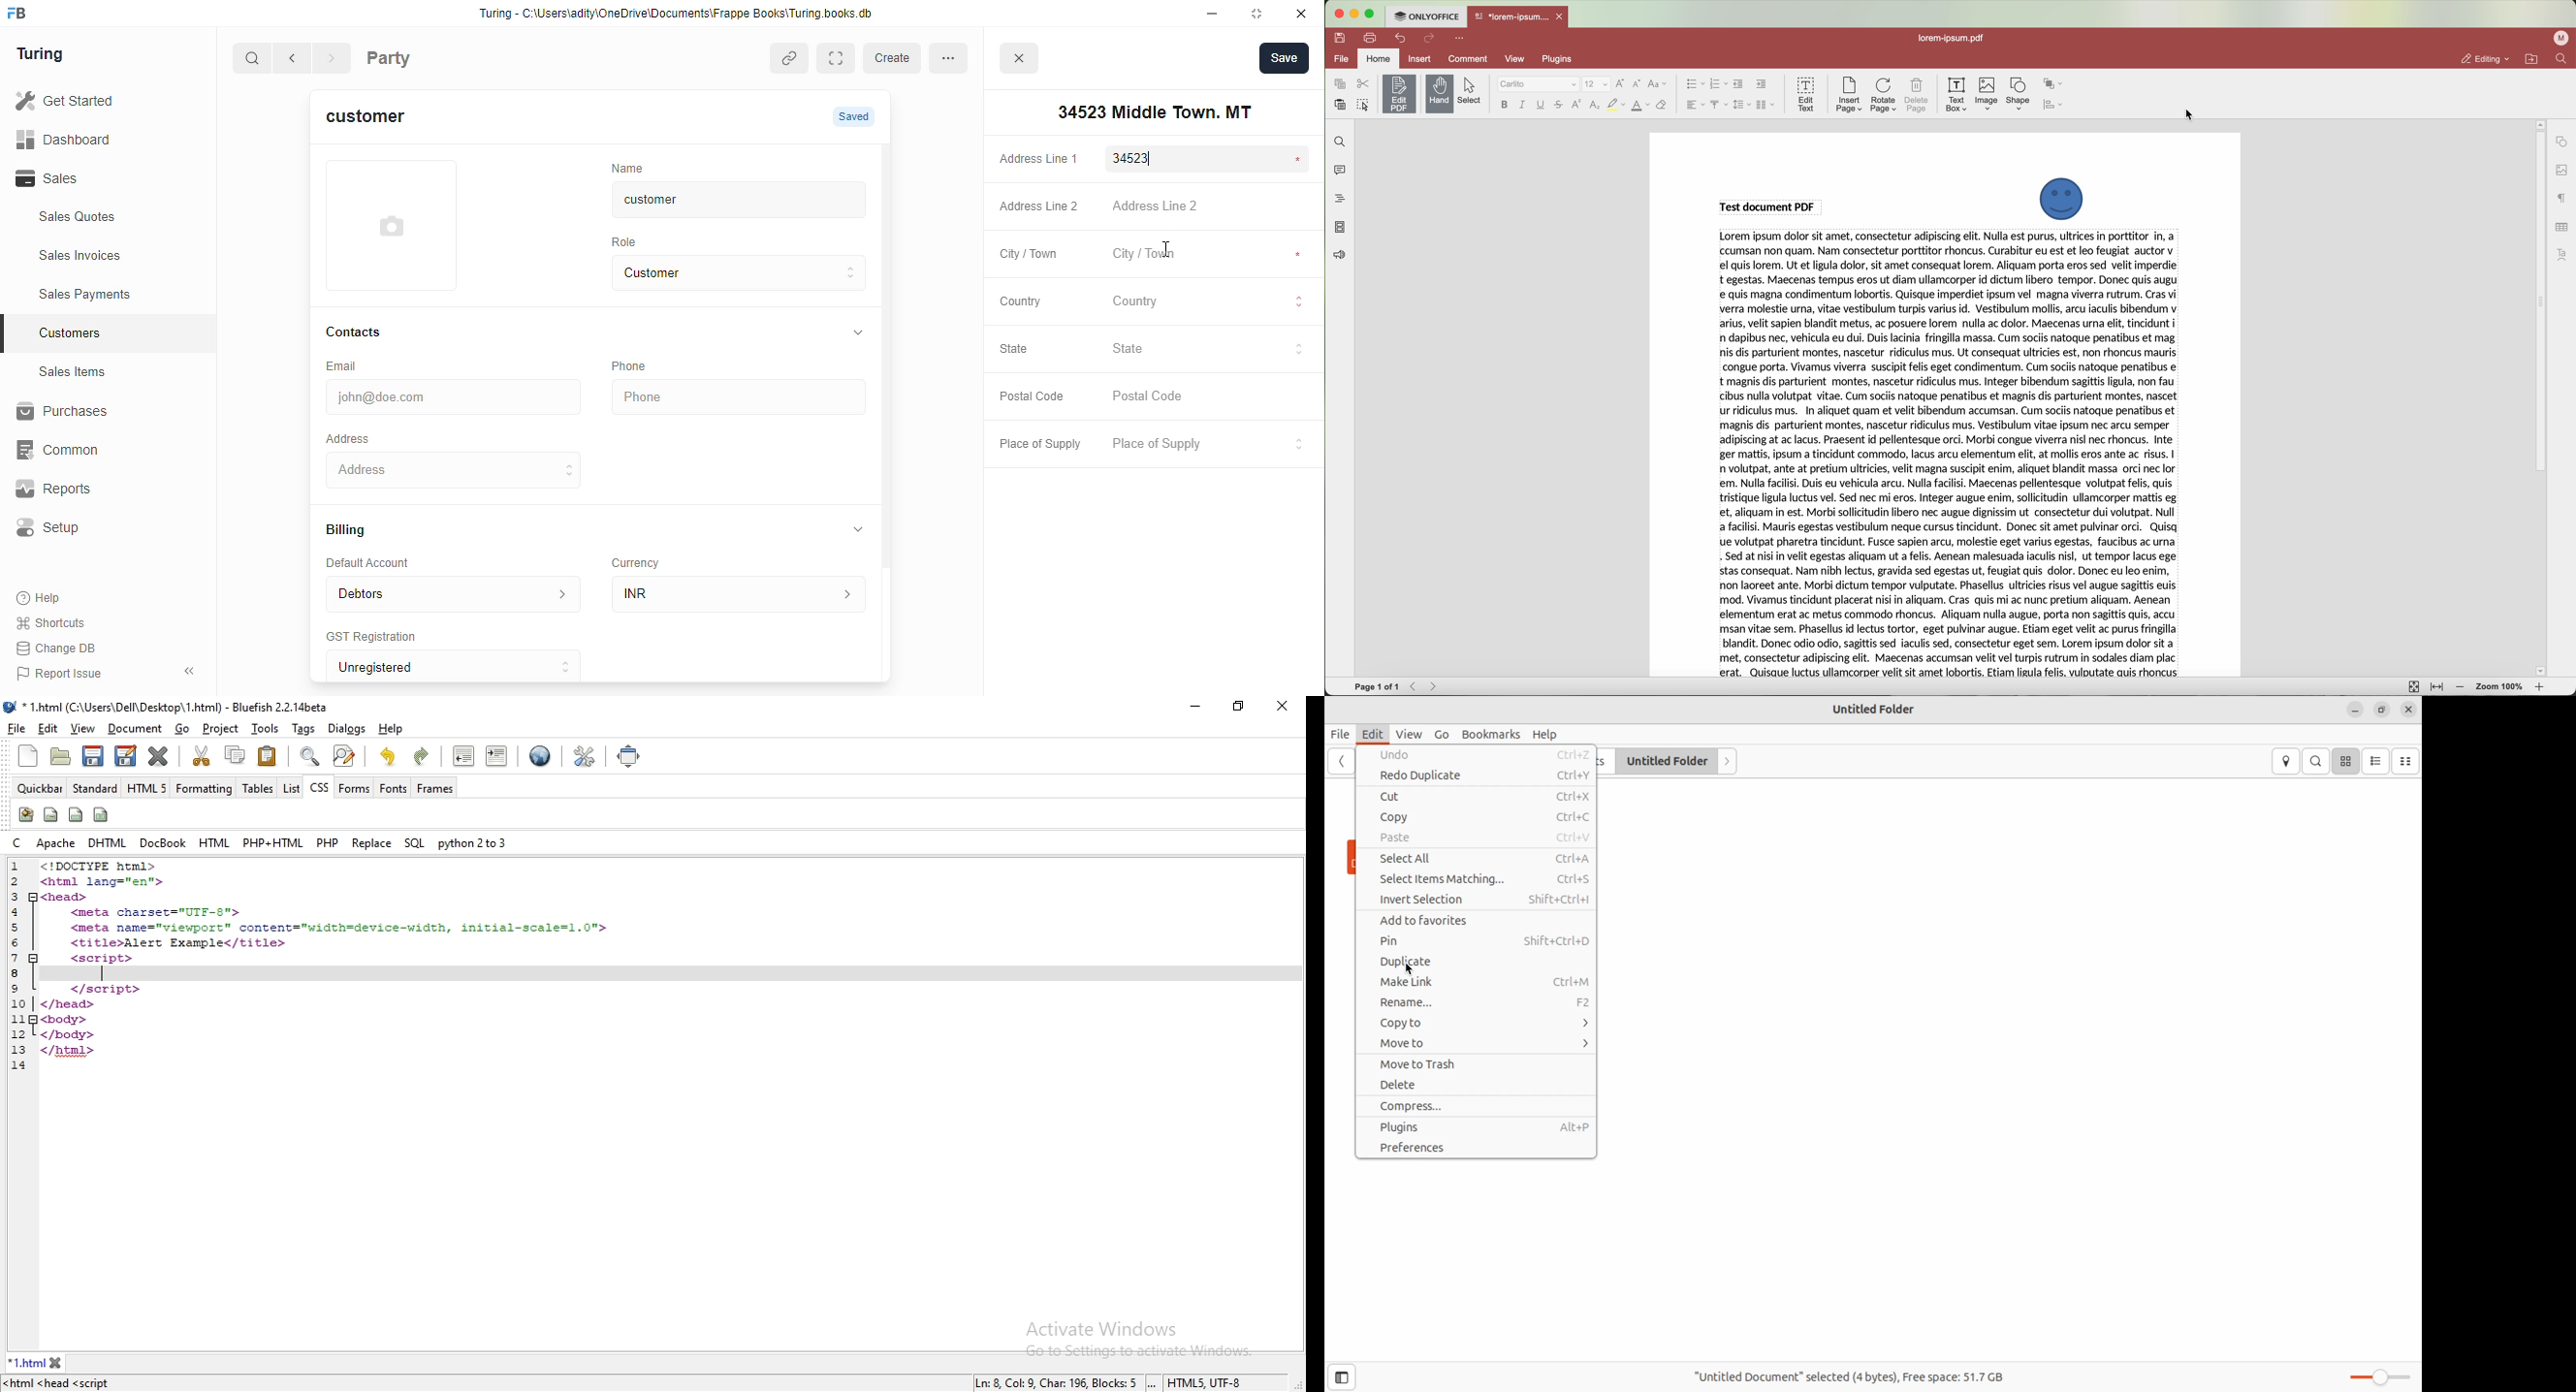 This screenshot has height=1400, width=2576. What do you see at coordinates (1371, 37) in the screenshot?
I see `print` at bounding box center [1371, 37].